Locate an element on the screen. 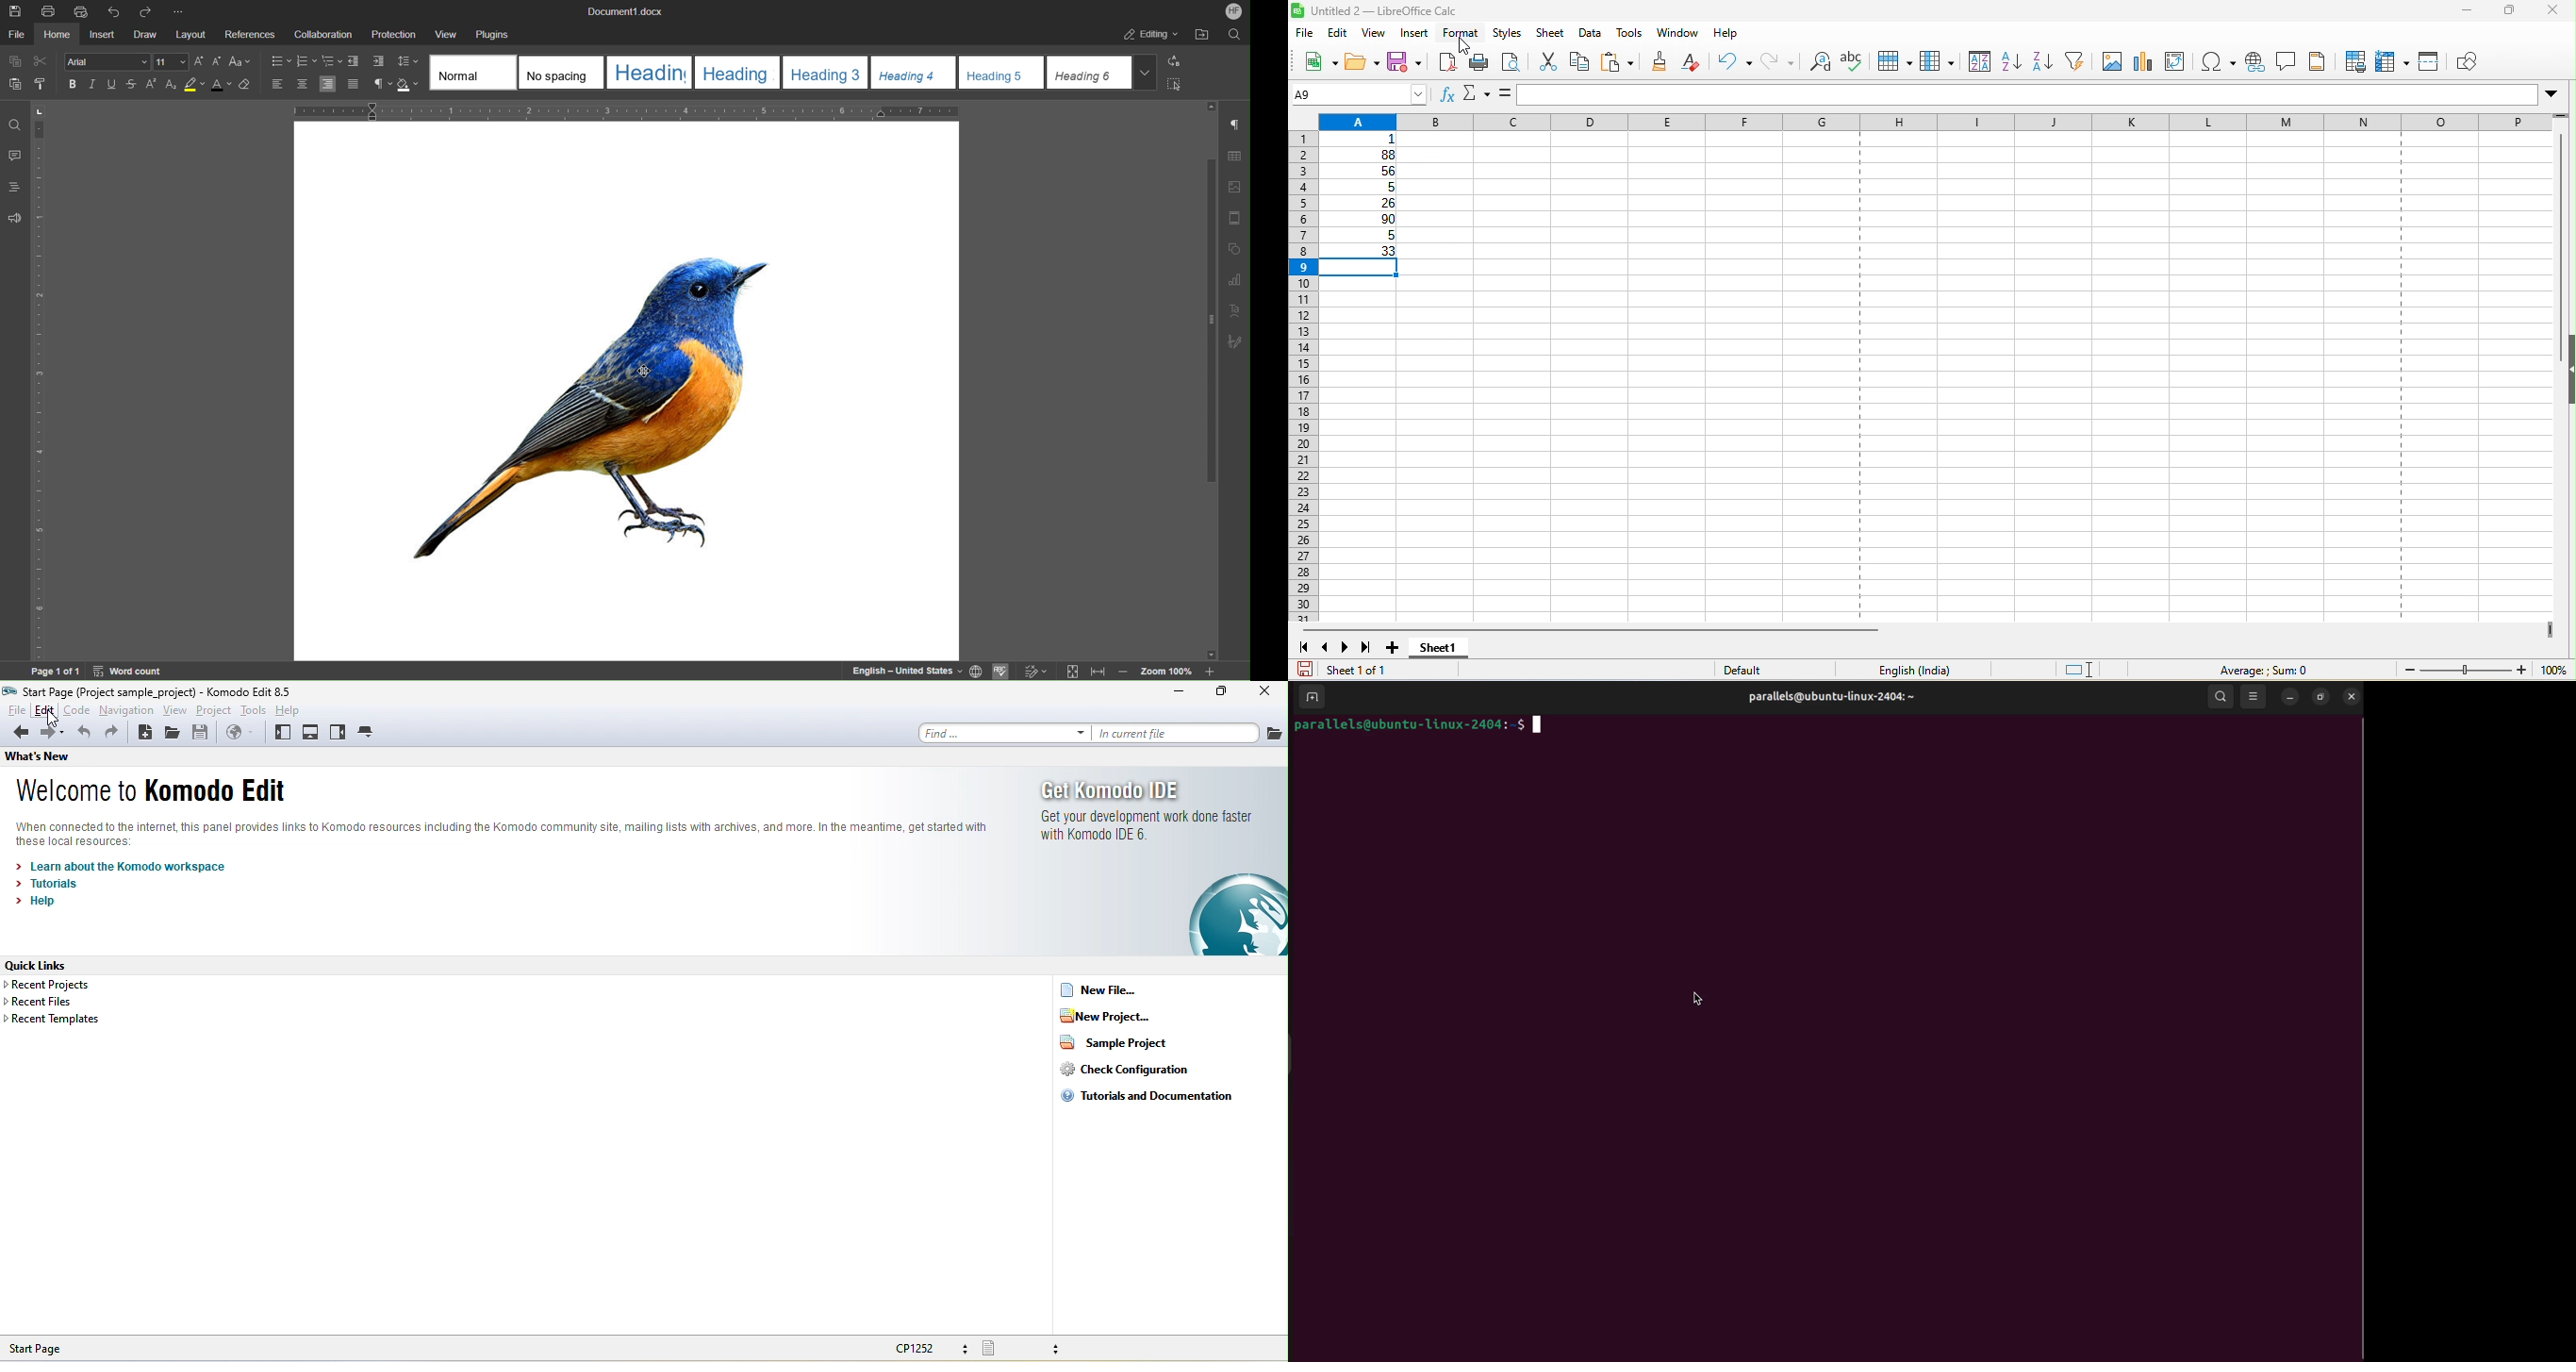 This screenshot has height=1372, width=2576. welcome to komodo edit is located at coordinates (152, 792).